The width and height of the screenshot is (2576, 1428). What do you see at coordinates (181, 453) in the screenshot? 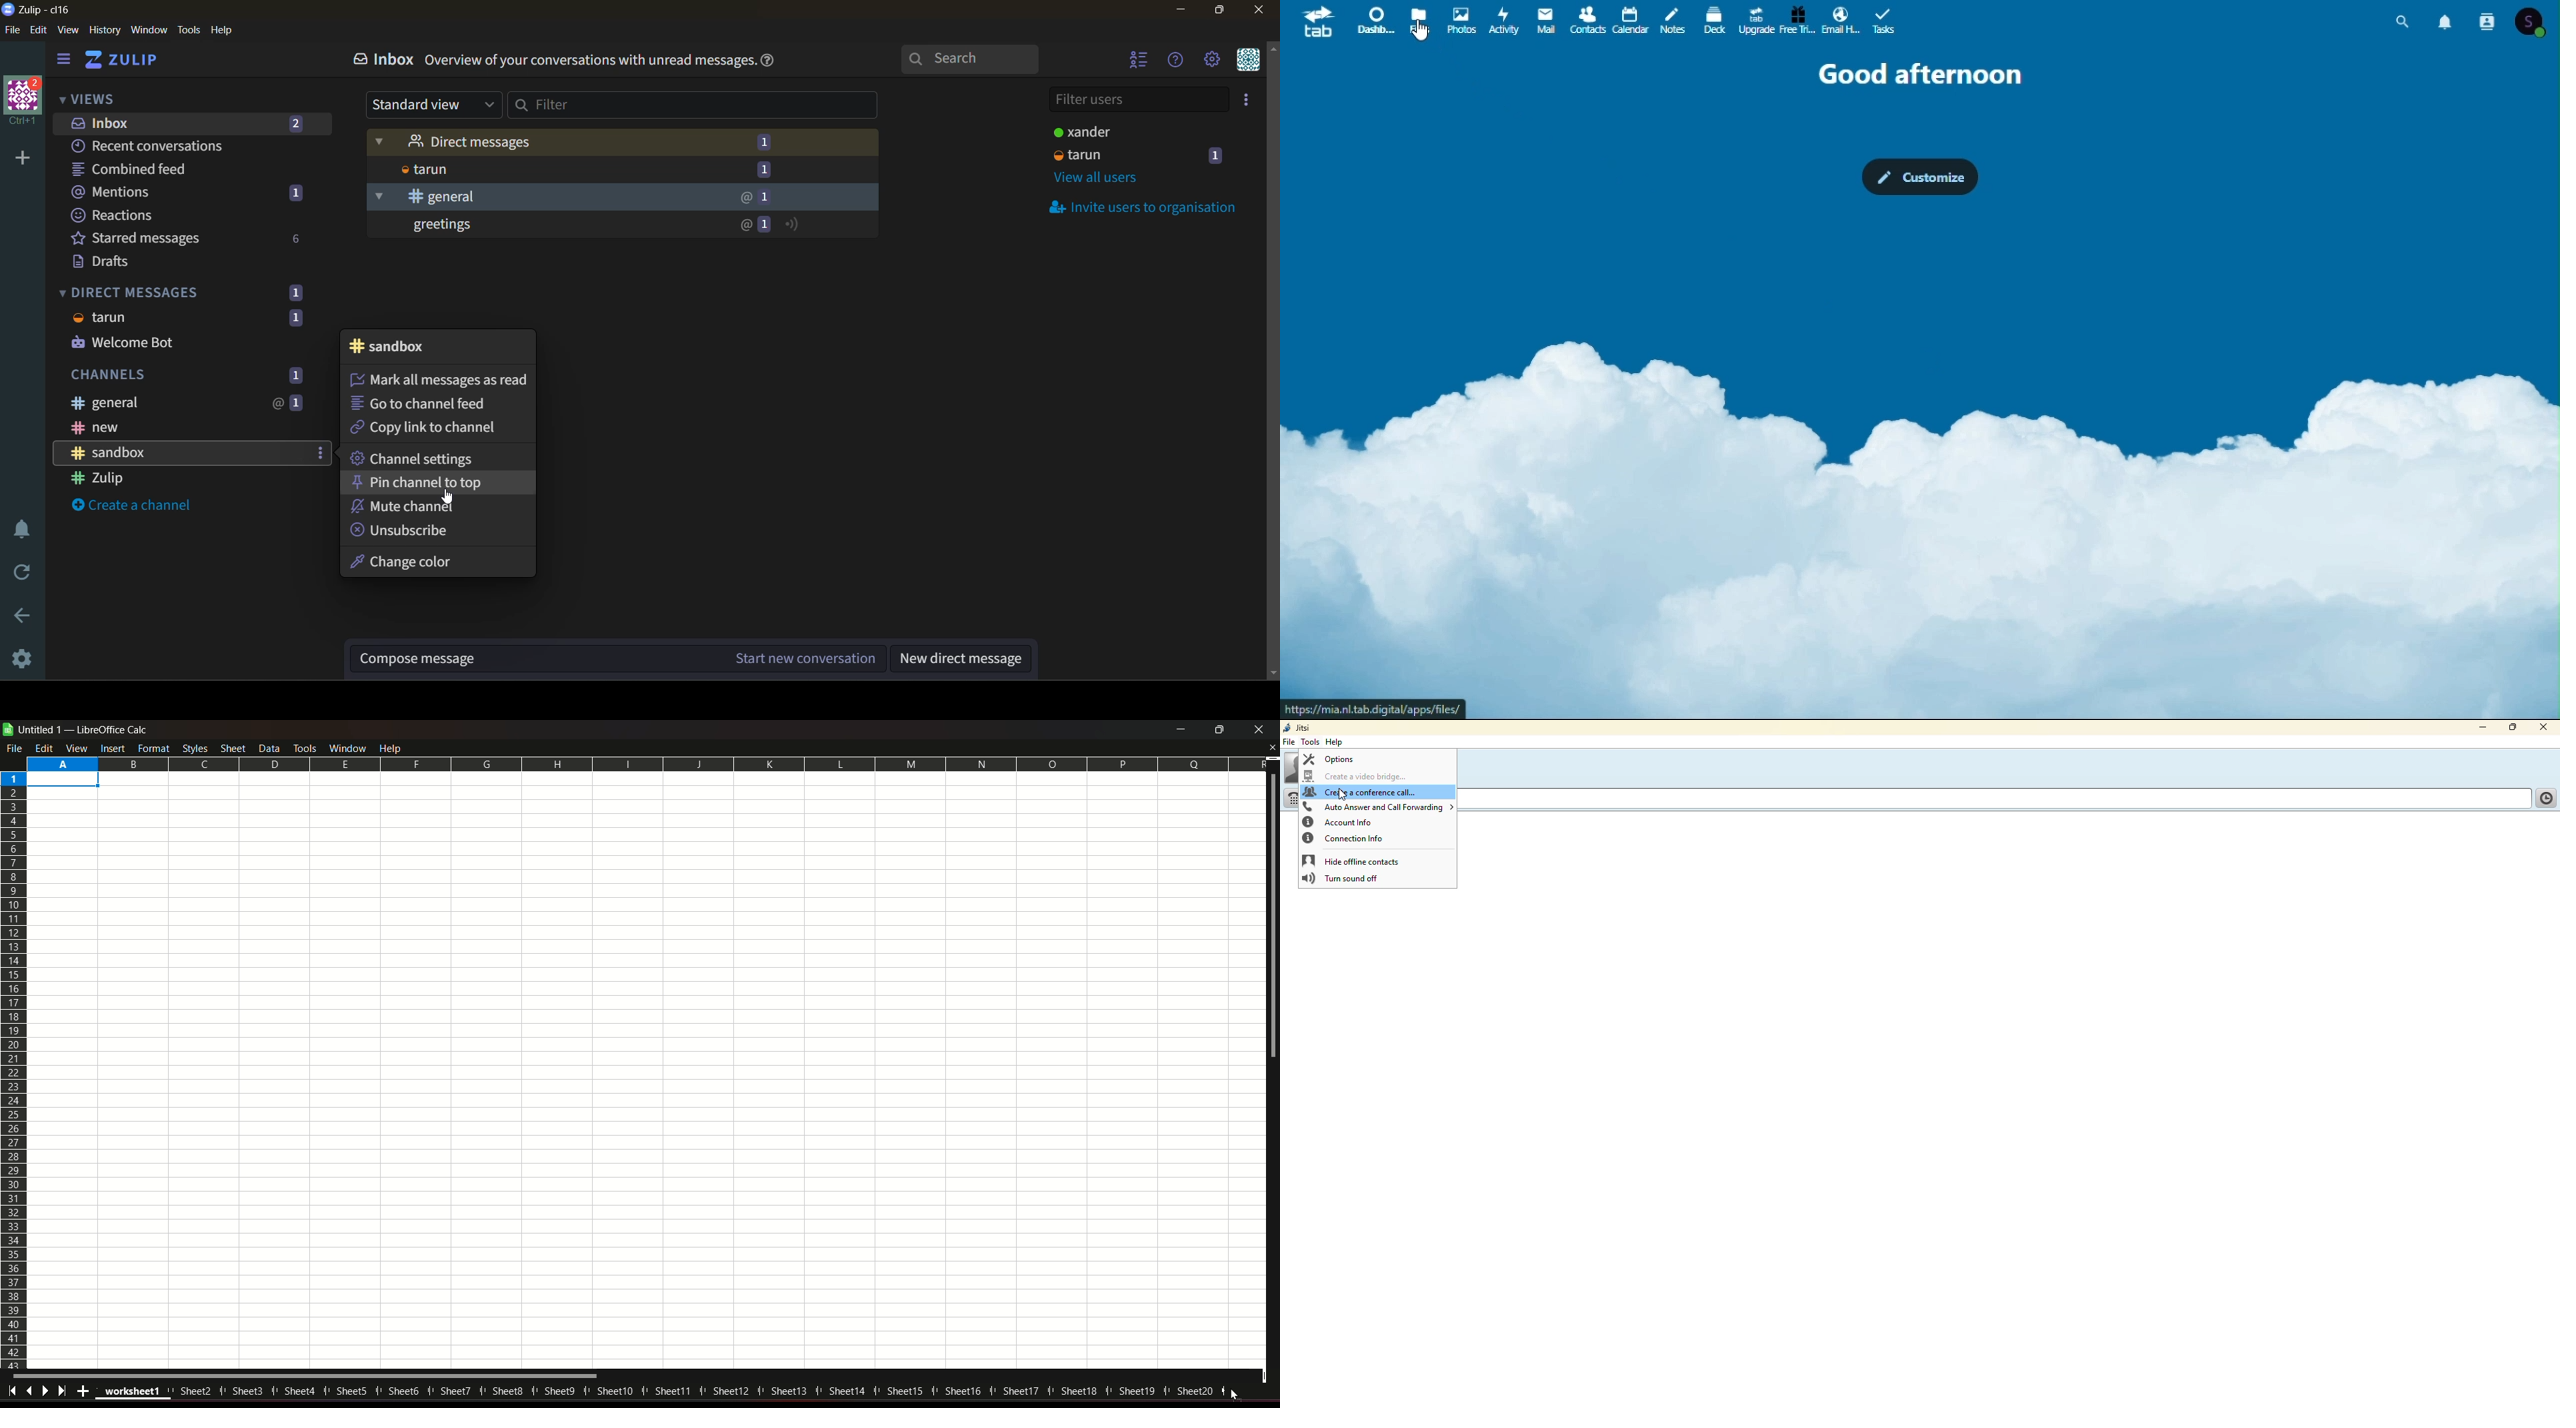
I see `Sandbox` at bounding box center [181, 453].